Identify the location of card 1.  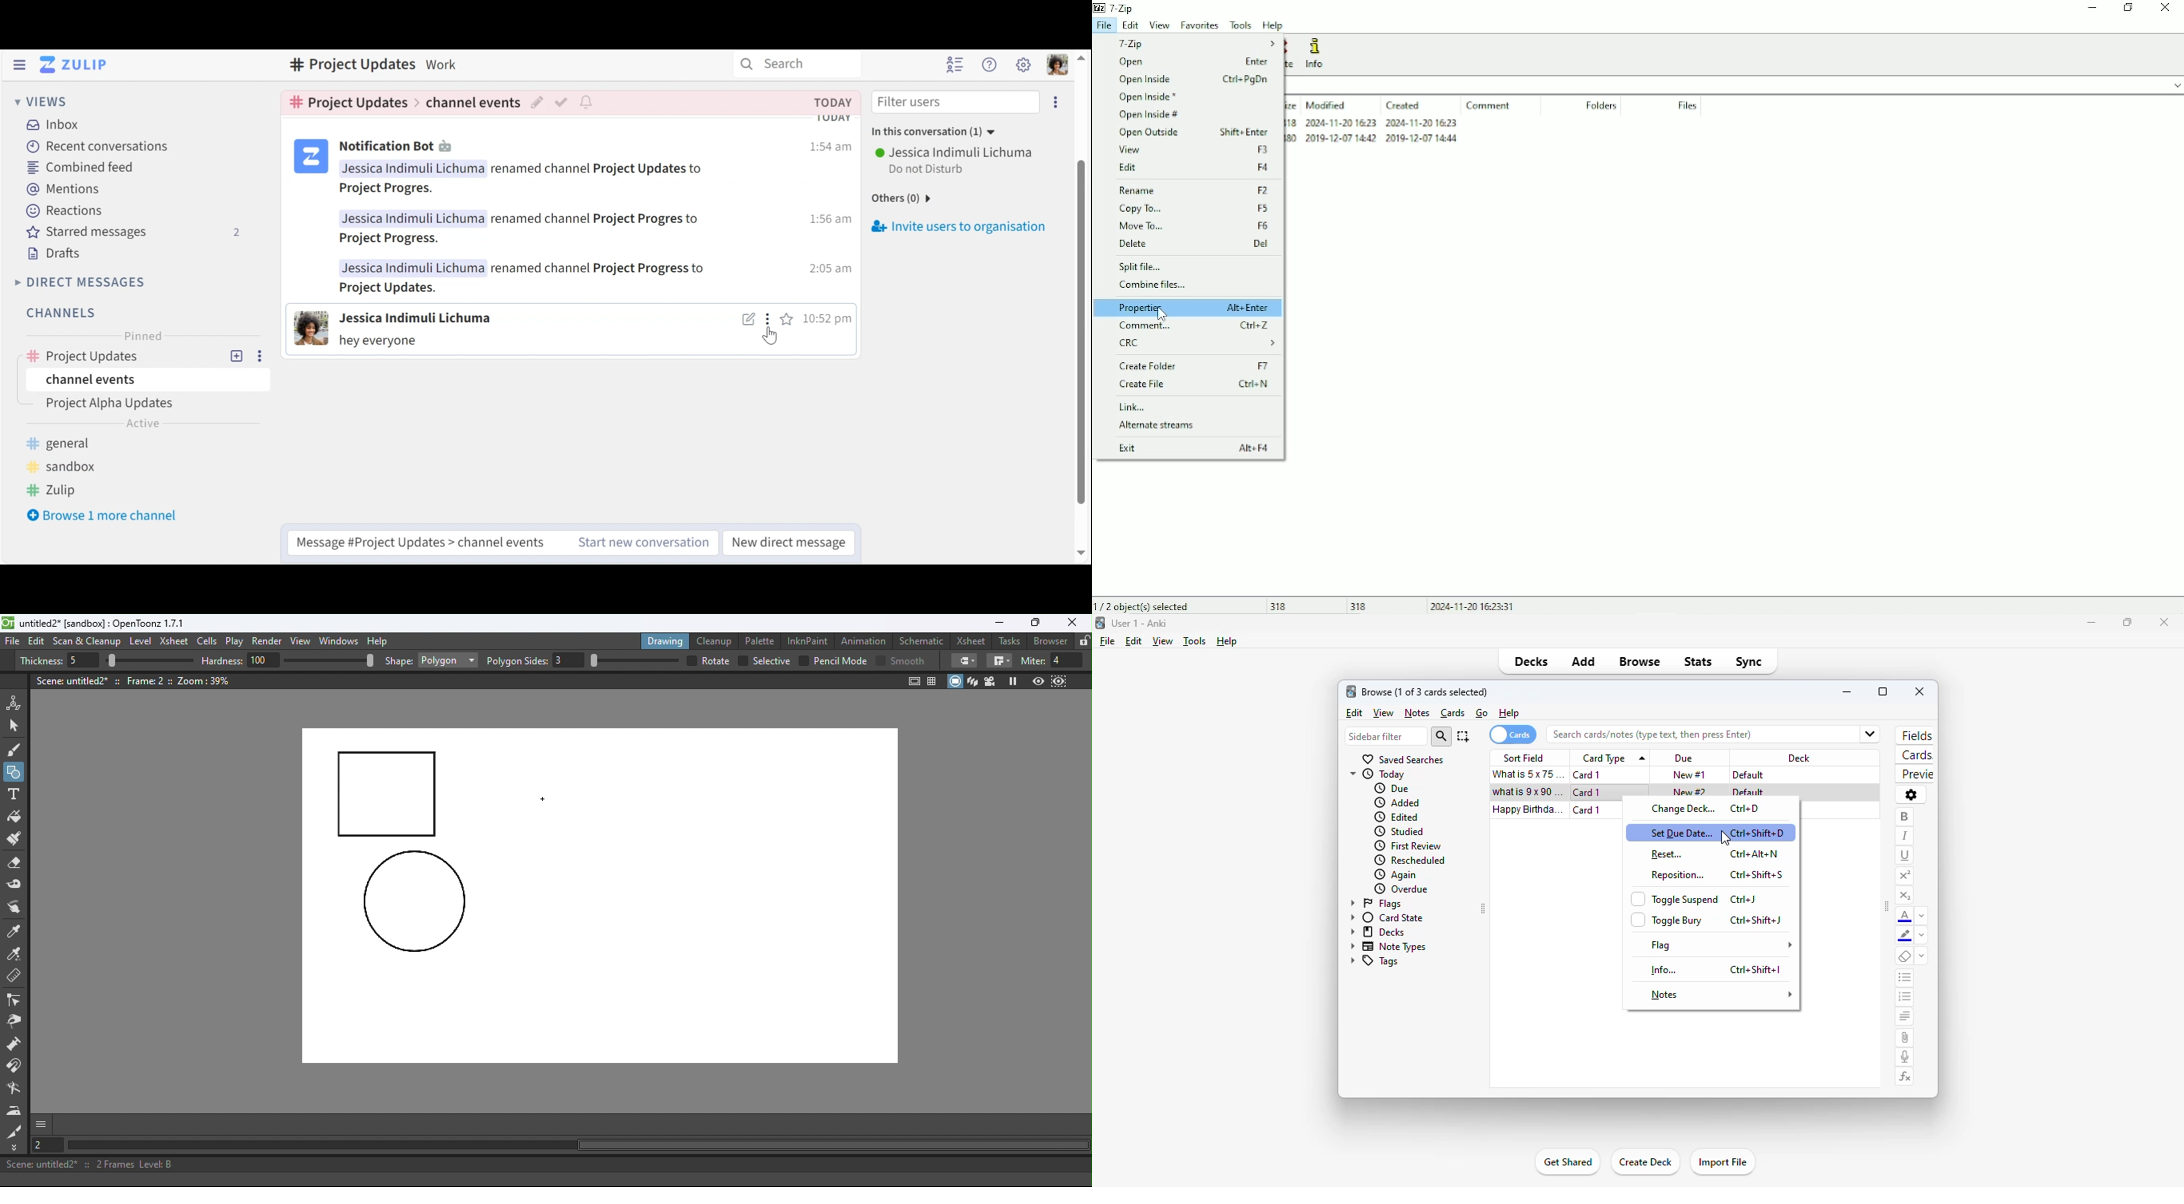
(1587, 811).